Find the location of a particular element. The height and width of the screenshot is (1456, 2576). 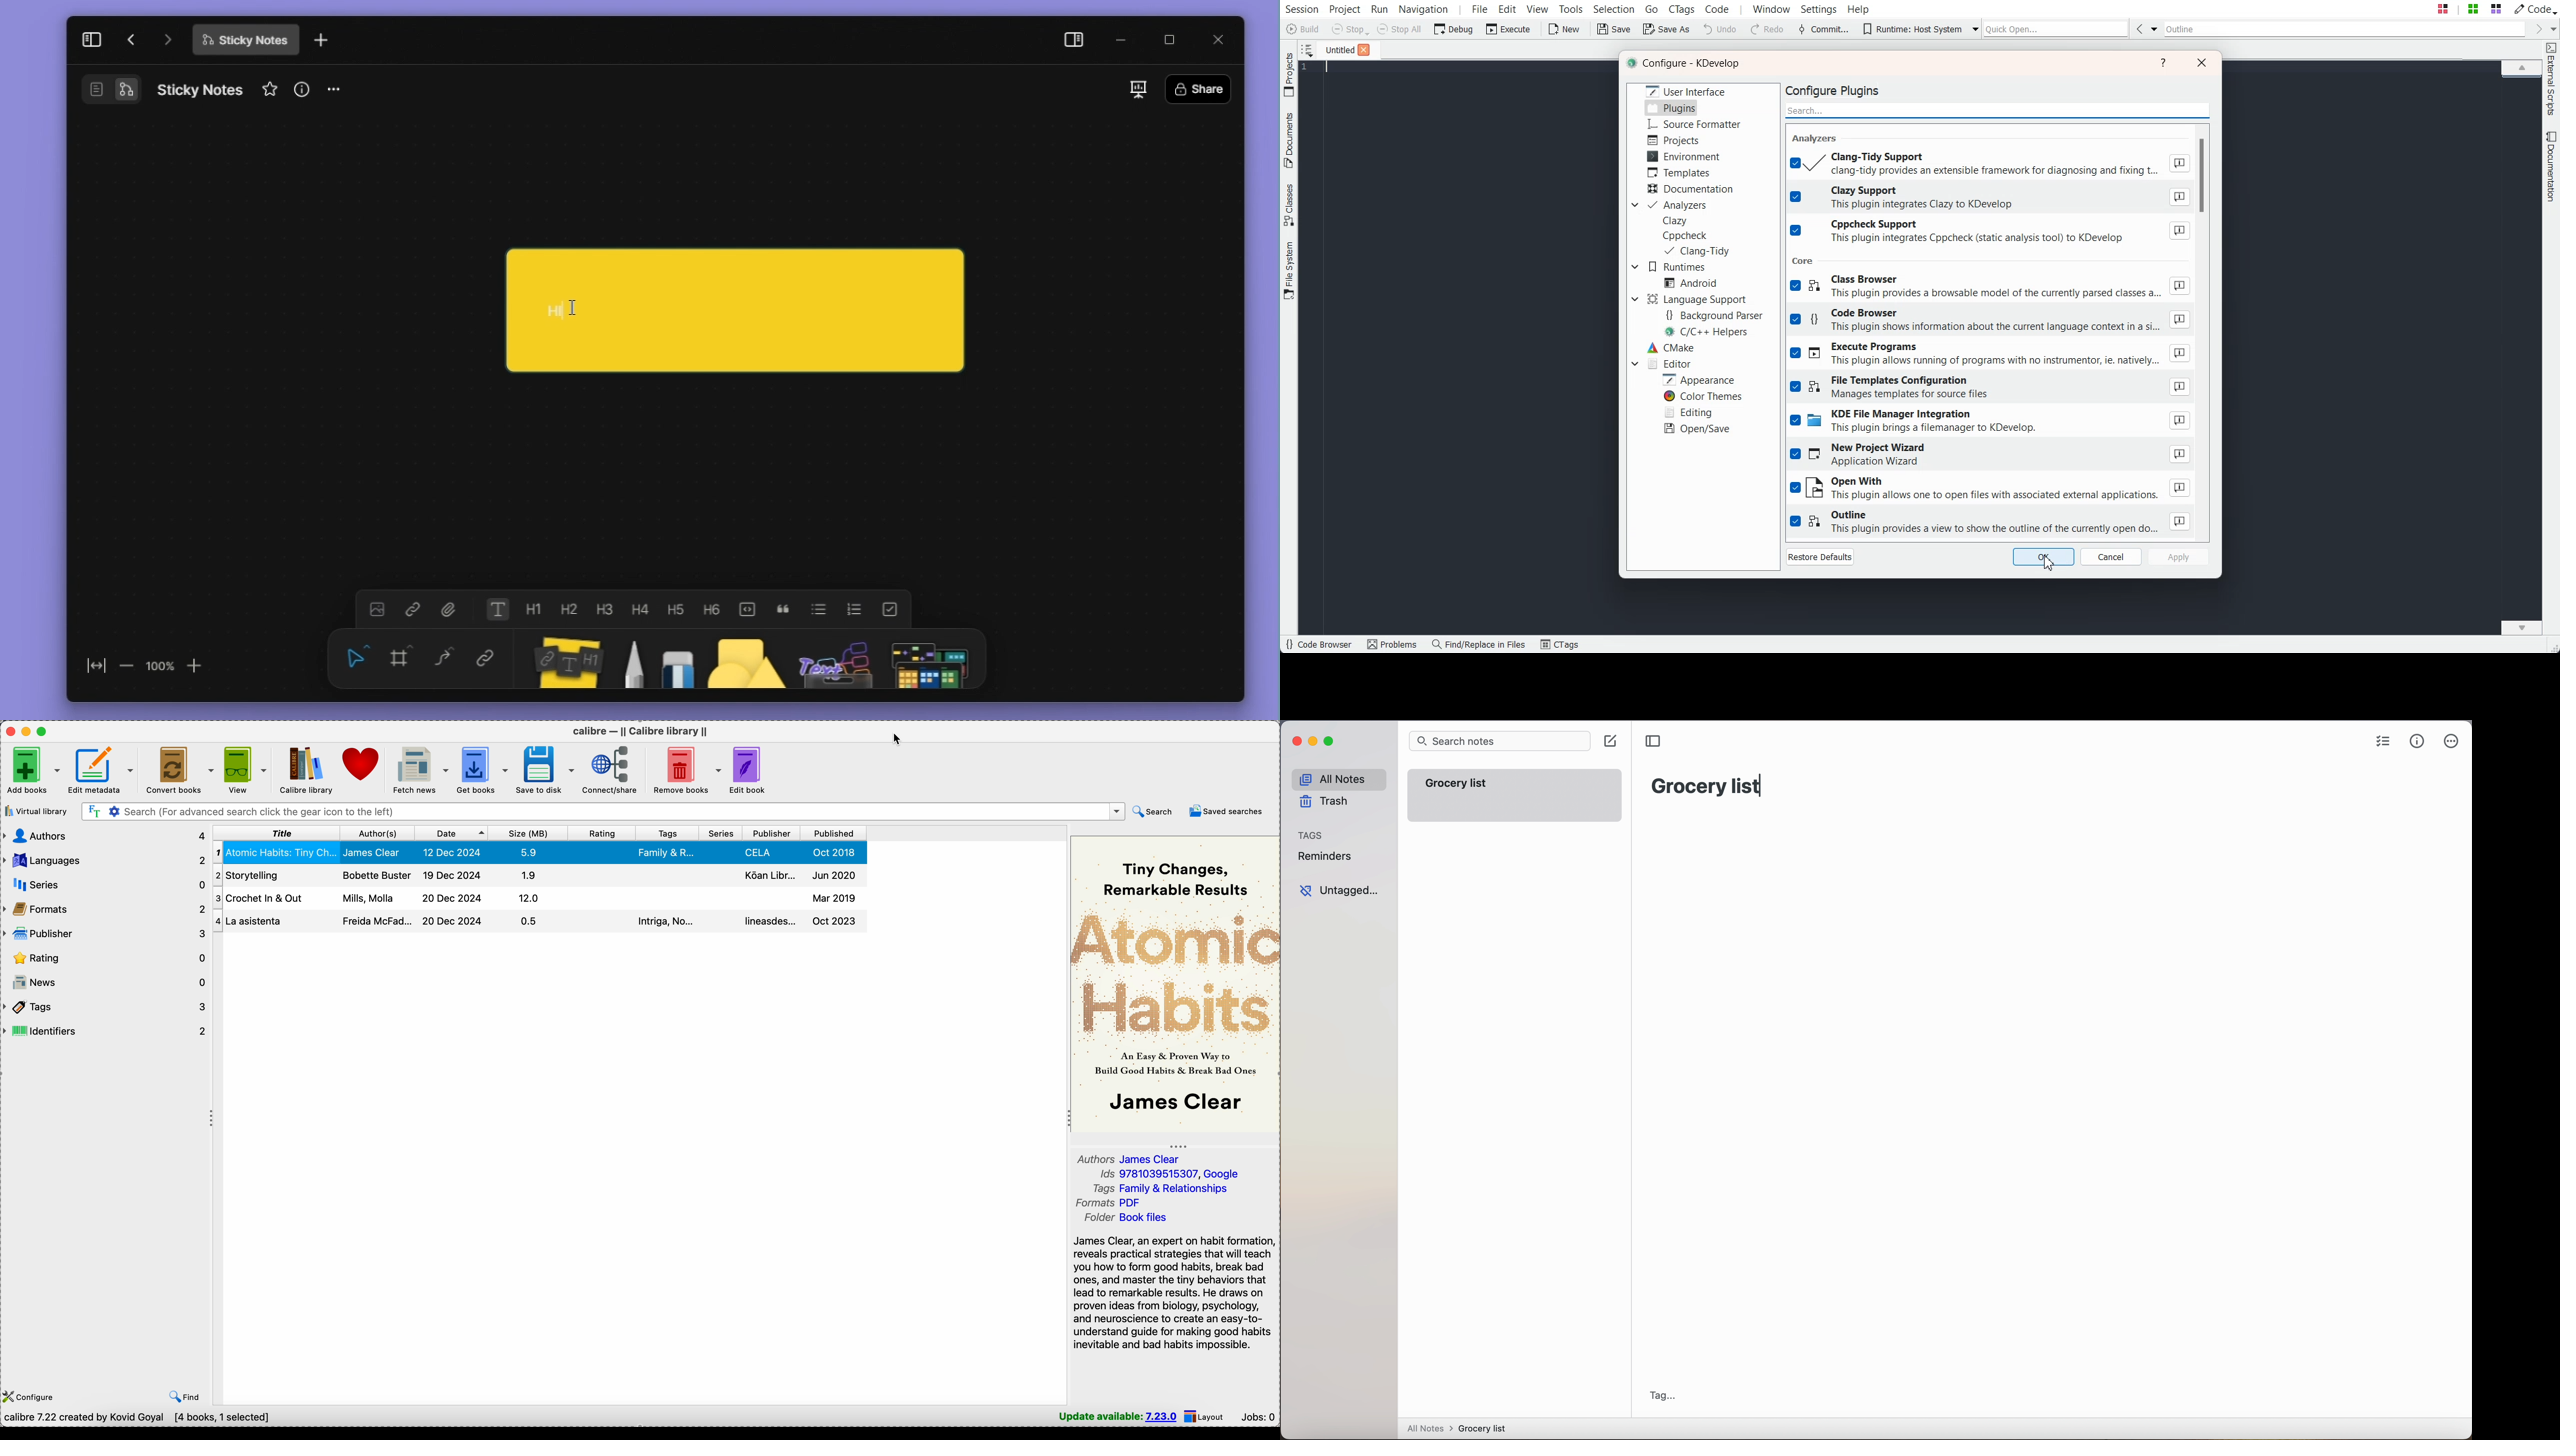

pen is located at coordinates (637, 661).